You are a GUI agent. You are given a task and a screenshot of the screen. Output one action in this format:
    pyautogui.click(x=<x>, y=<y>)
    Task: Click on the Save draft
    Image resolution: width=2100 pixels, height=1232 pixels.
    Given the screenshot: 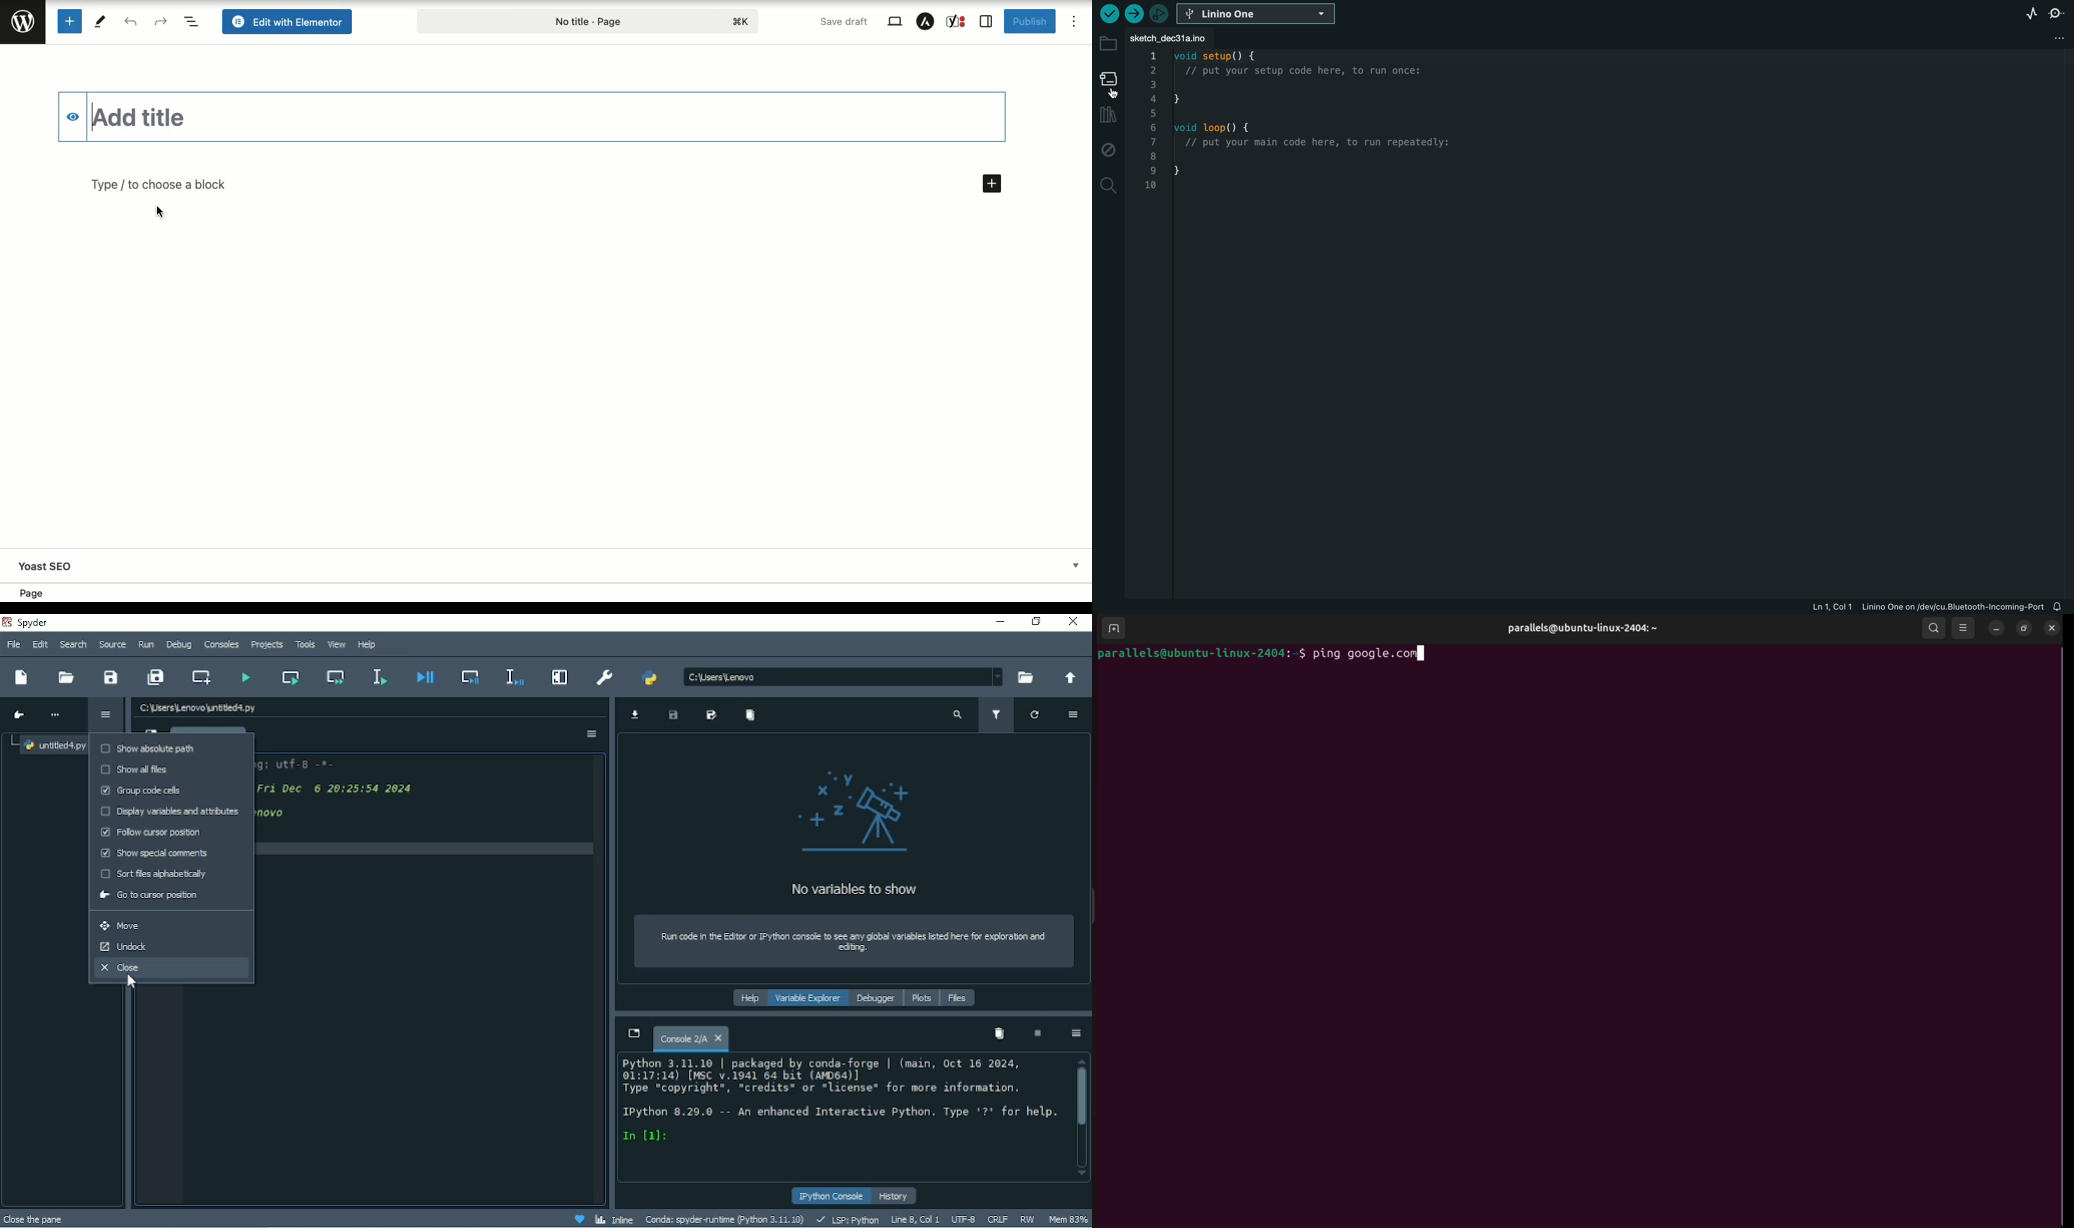 What is the action you would take?
    pyautogui.click(x=843, y=21)
    